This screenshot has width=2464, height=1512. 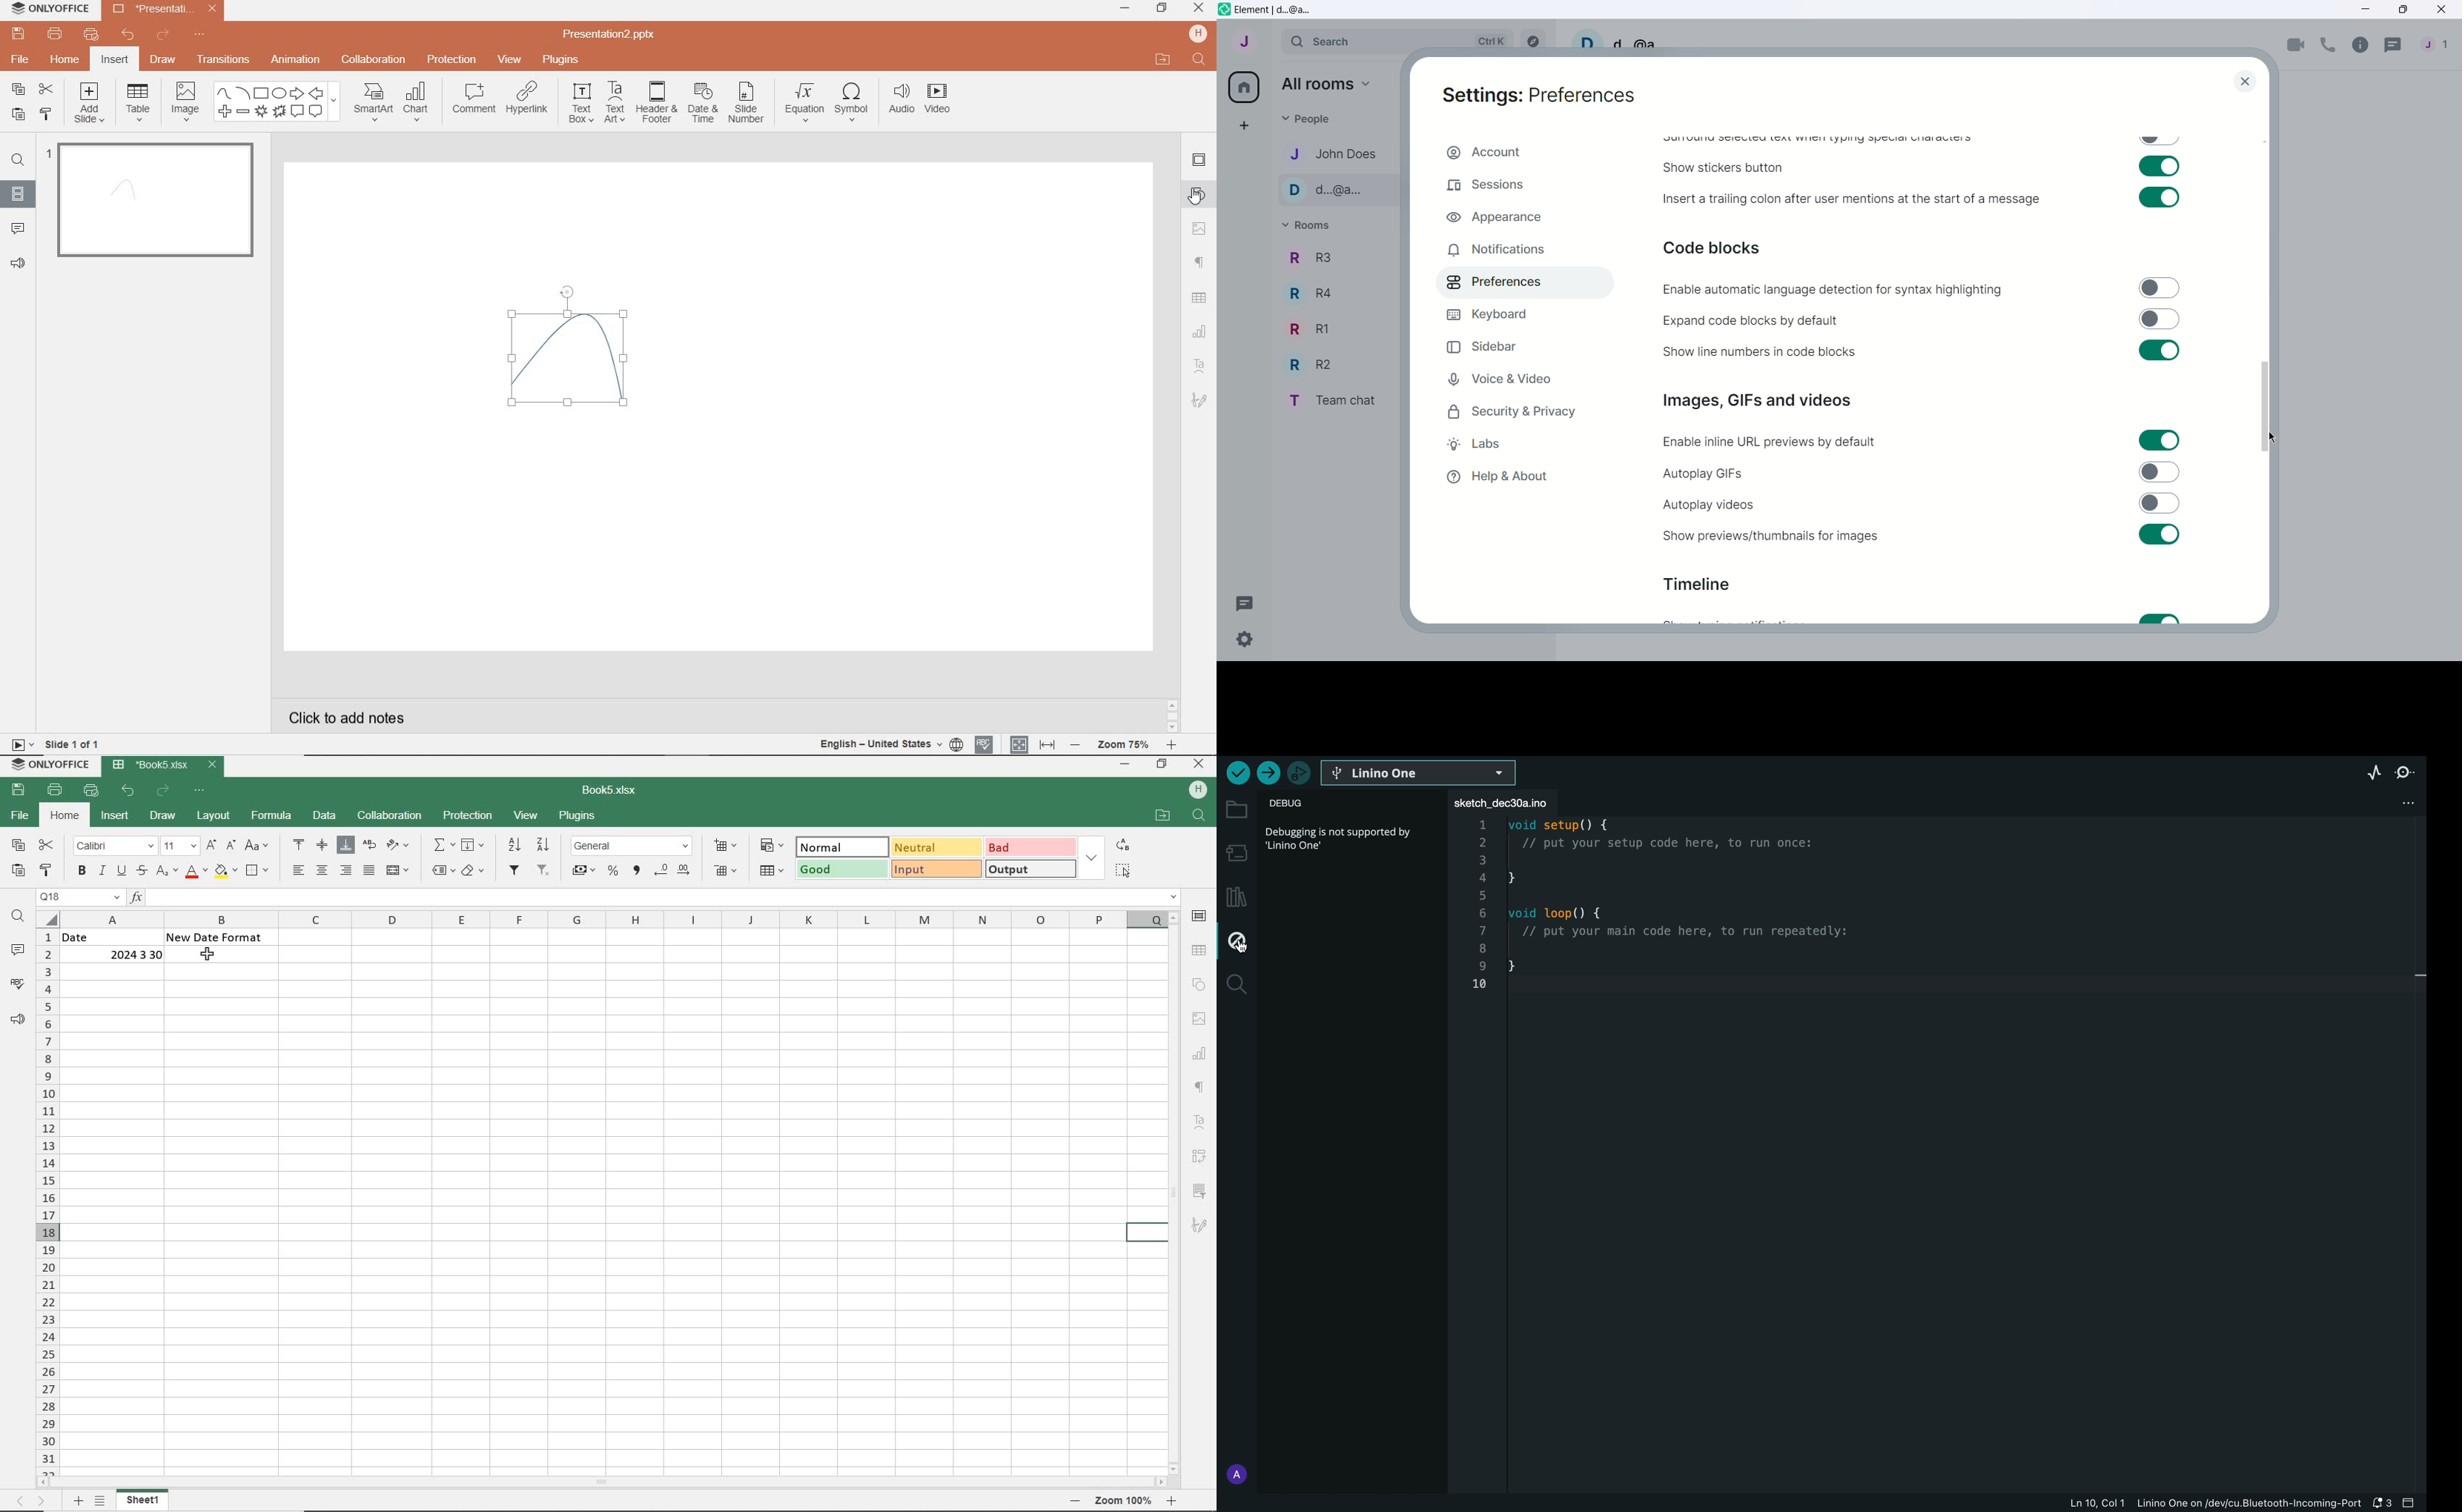 What do you see at coordinates (1125, 9) in the screenshot?
I see `MINIMIZE` at bounding box center [1125, 9].